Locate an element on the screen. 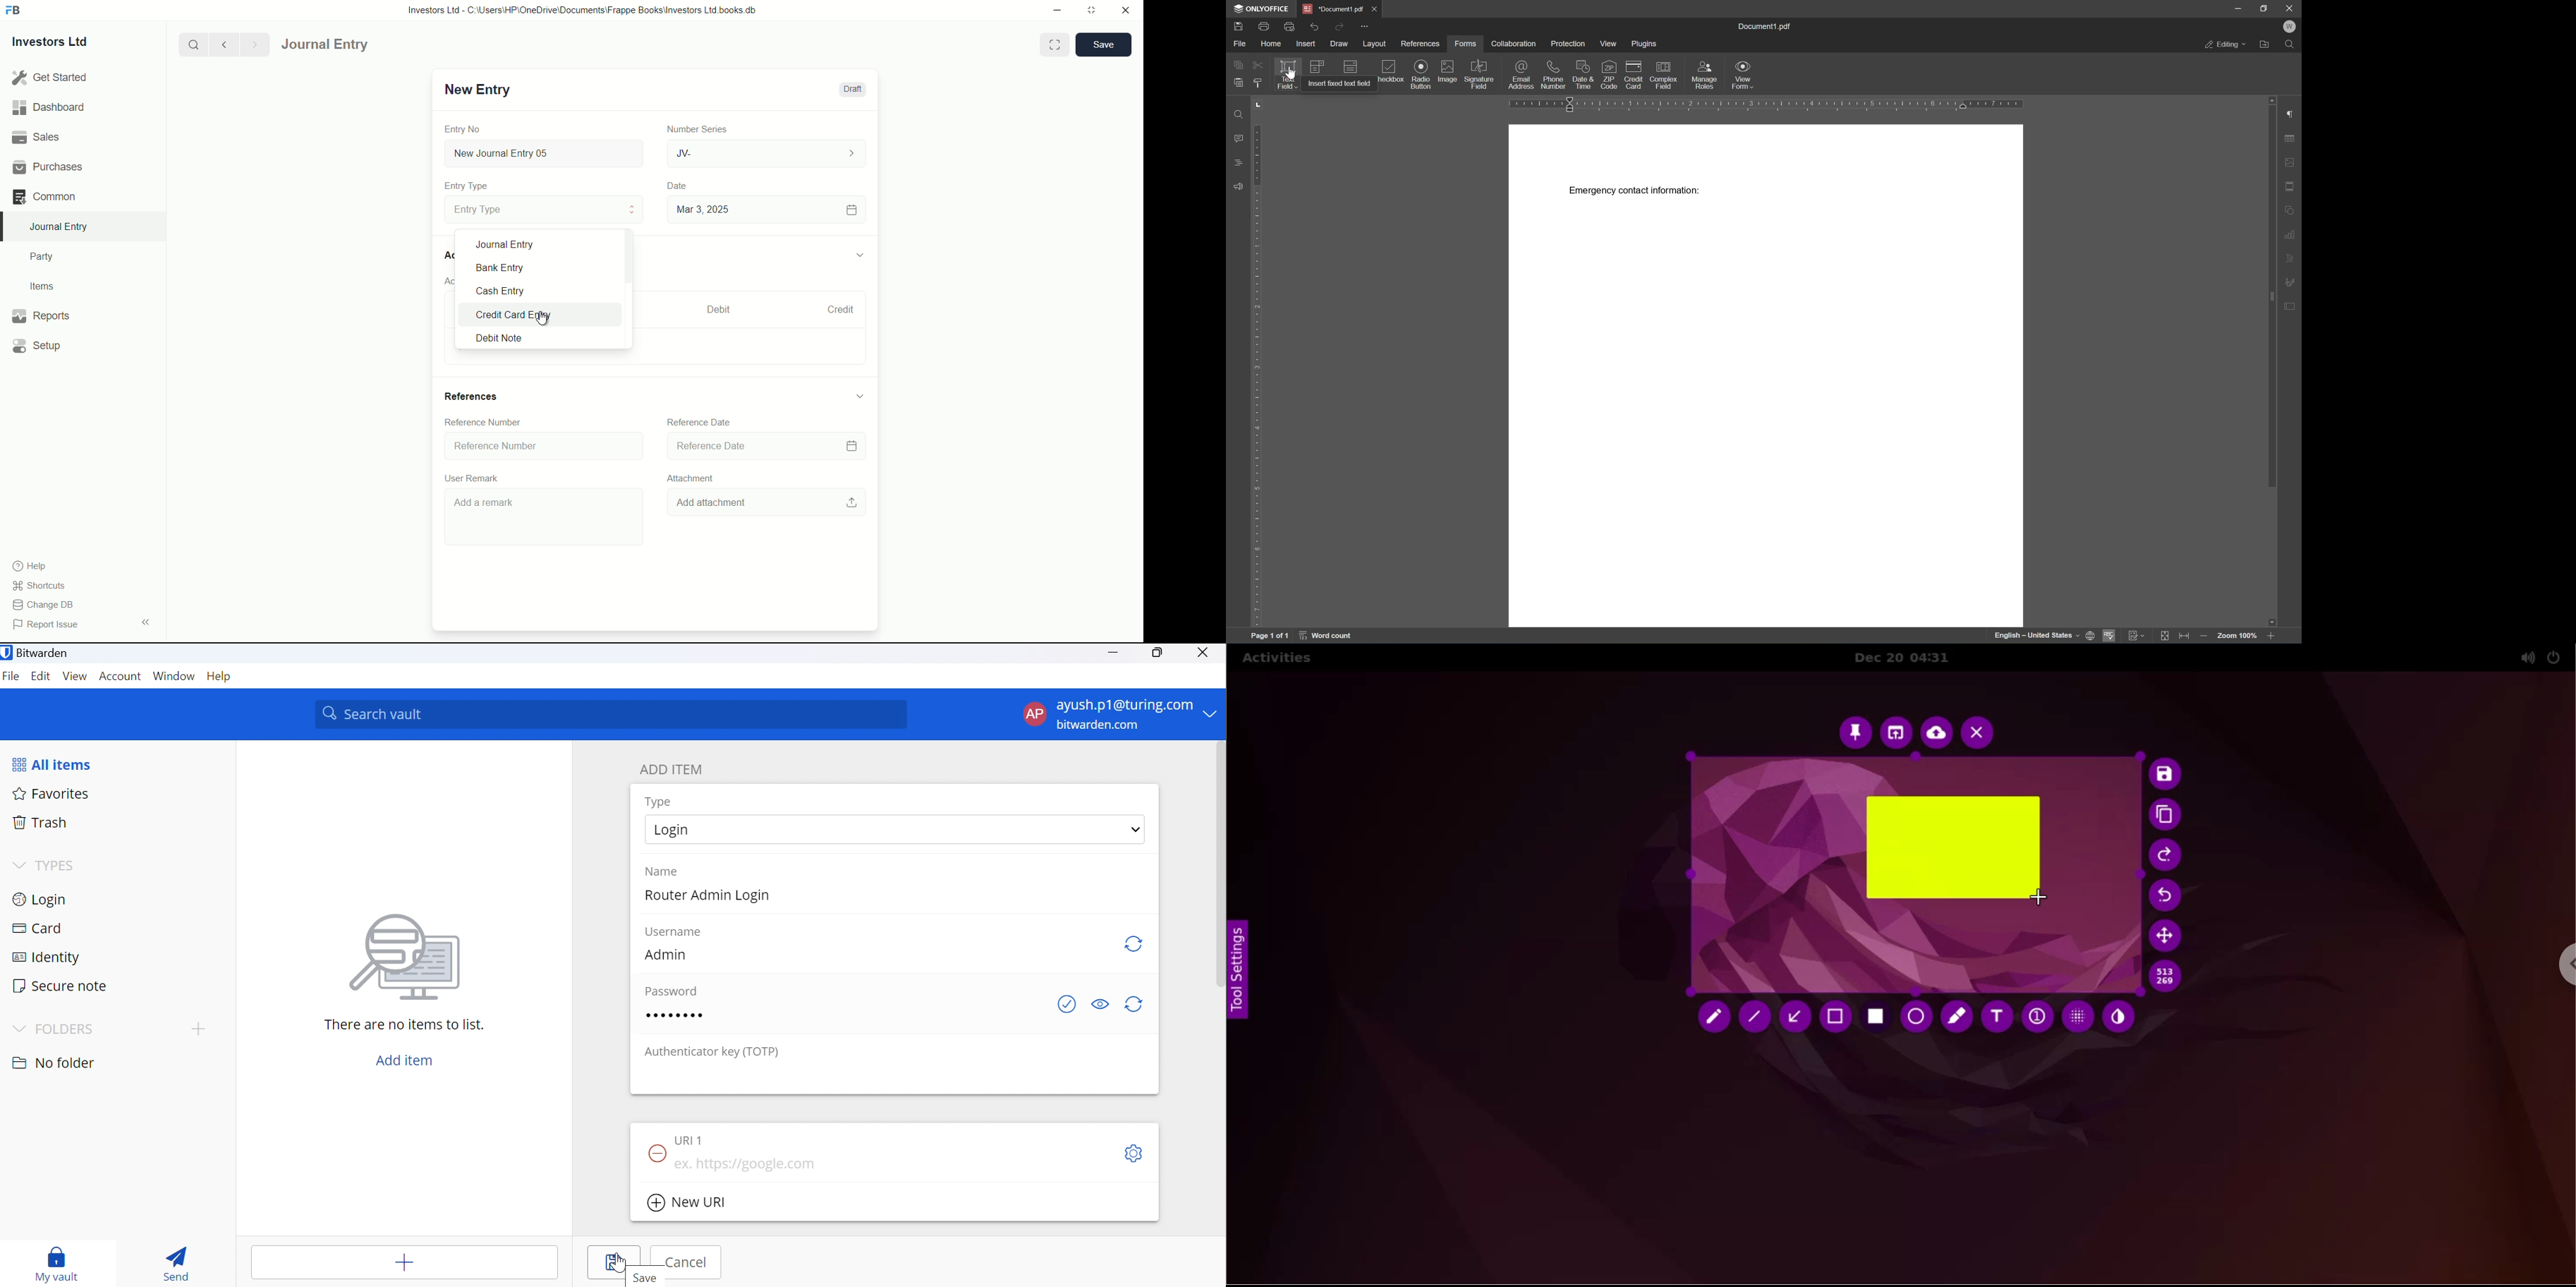  Reference Date is located at coordinates (699, 421).